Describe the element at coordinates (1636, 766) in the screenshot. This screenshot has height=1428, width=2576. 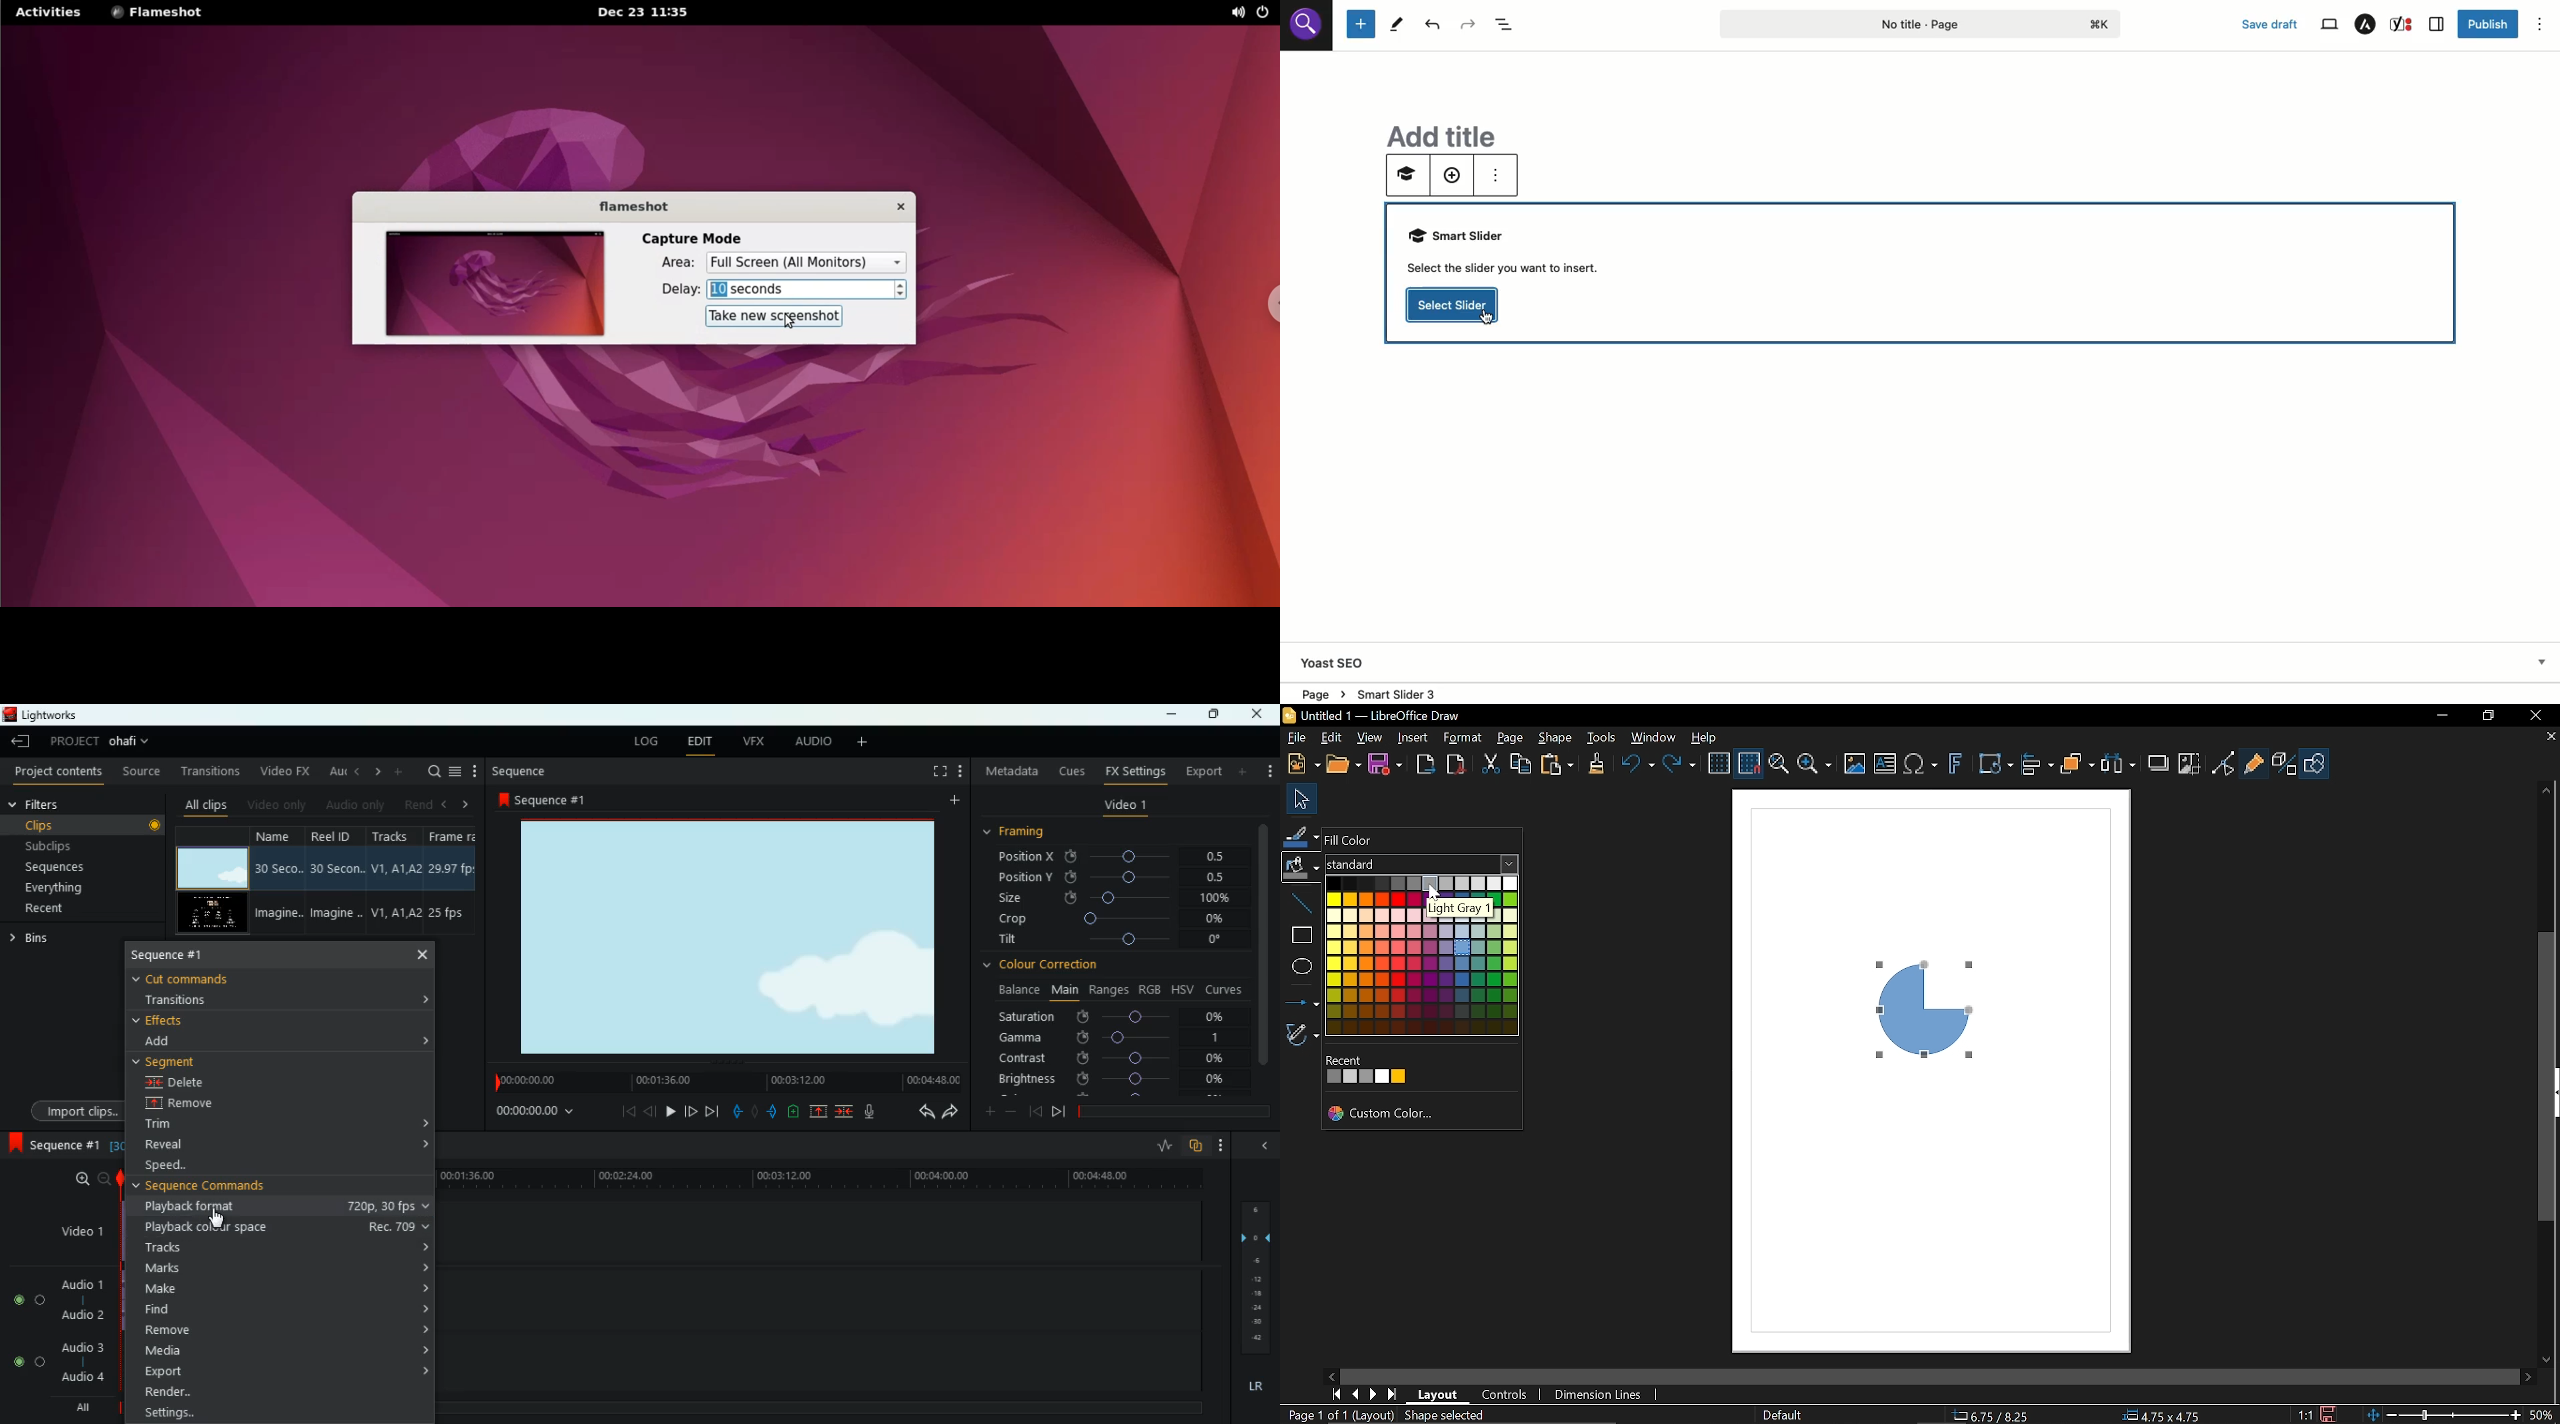
I see `Undo` at that location.